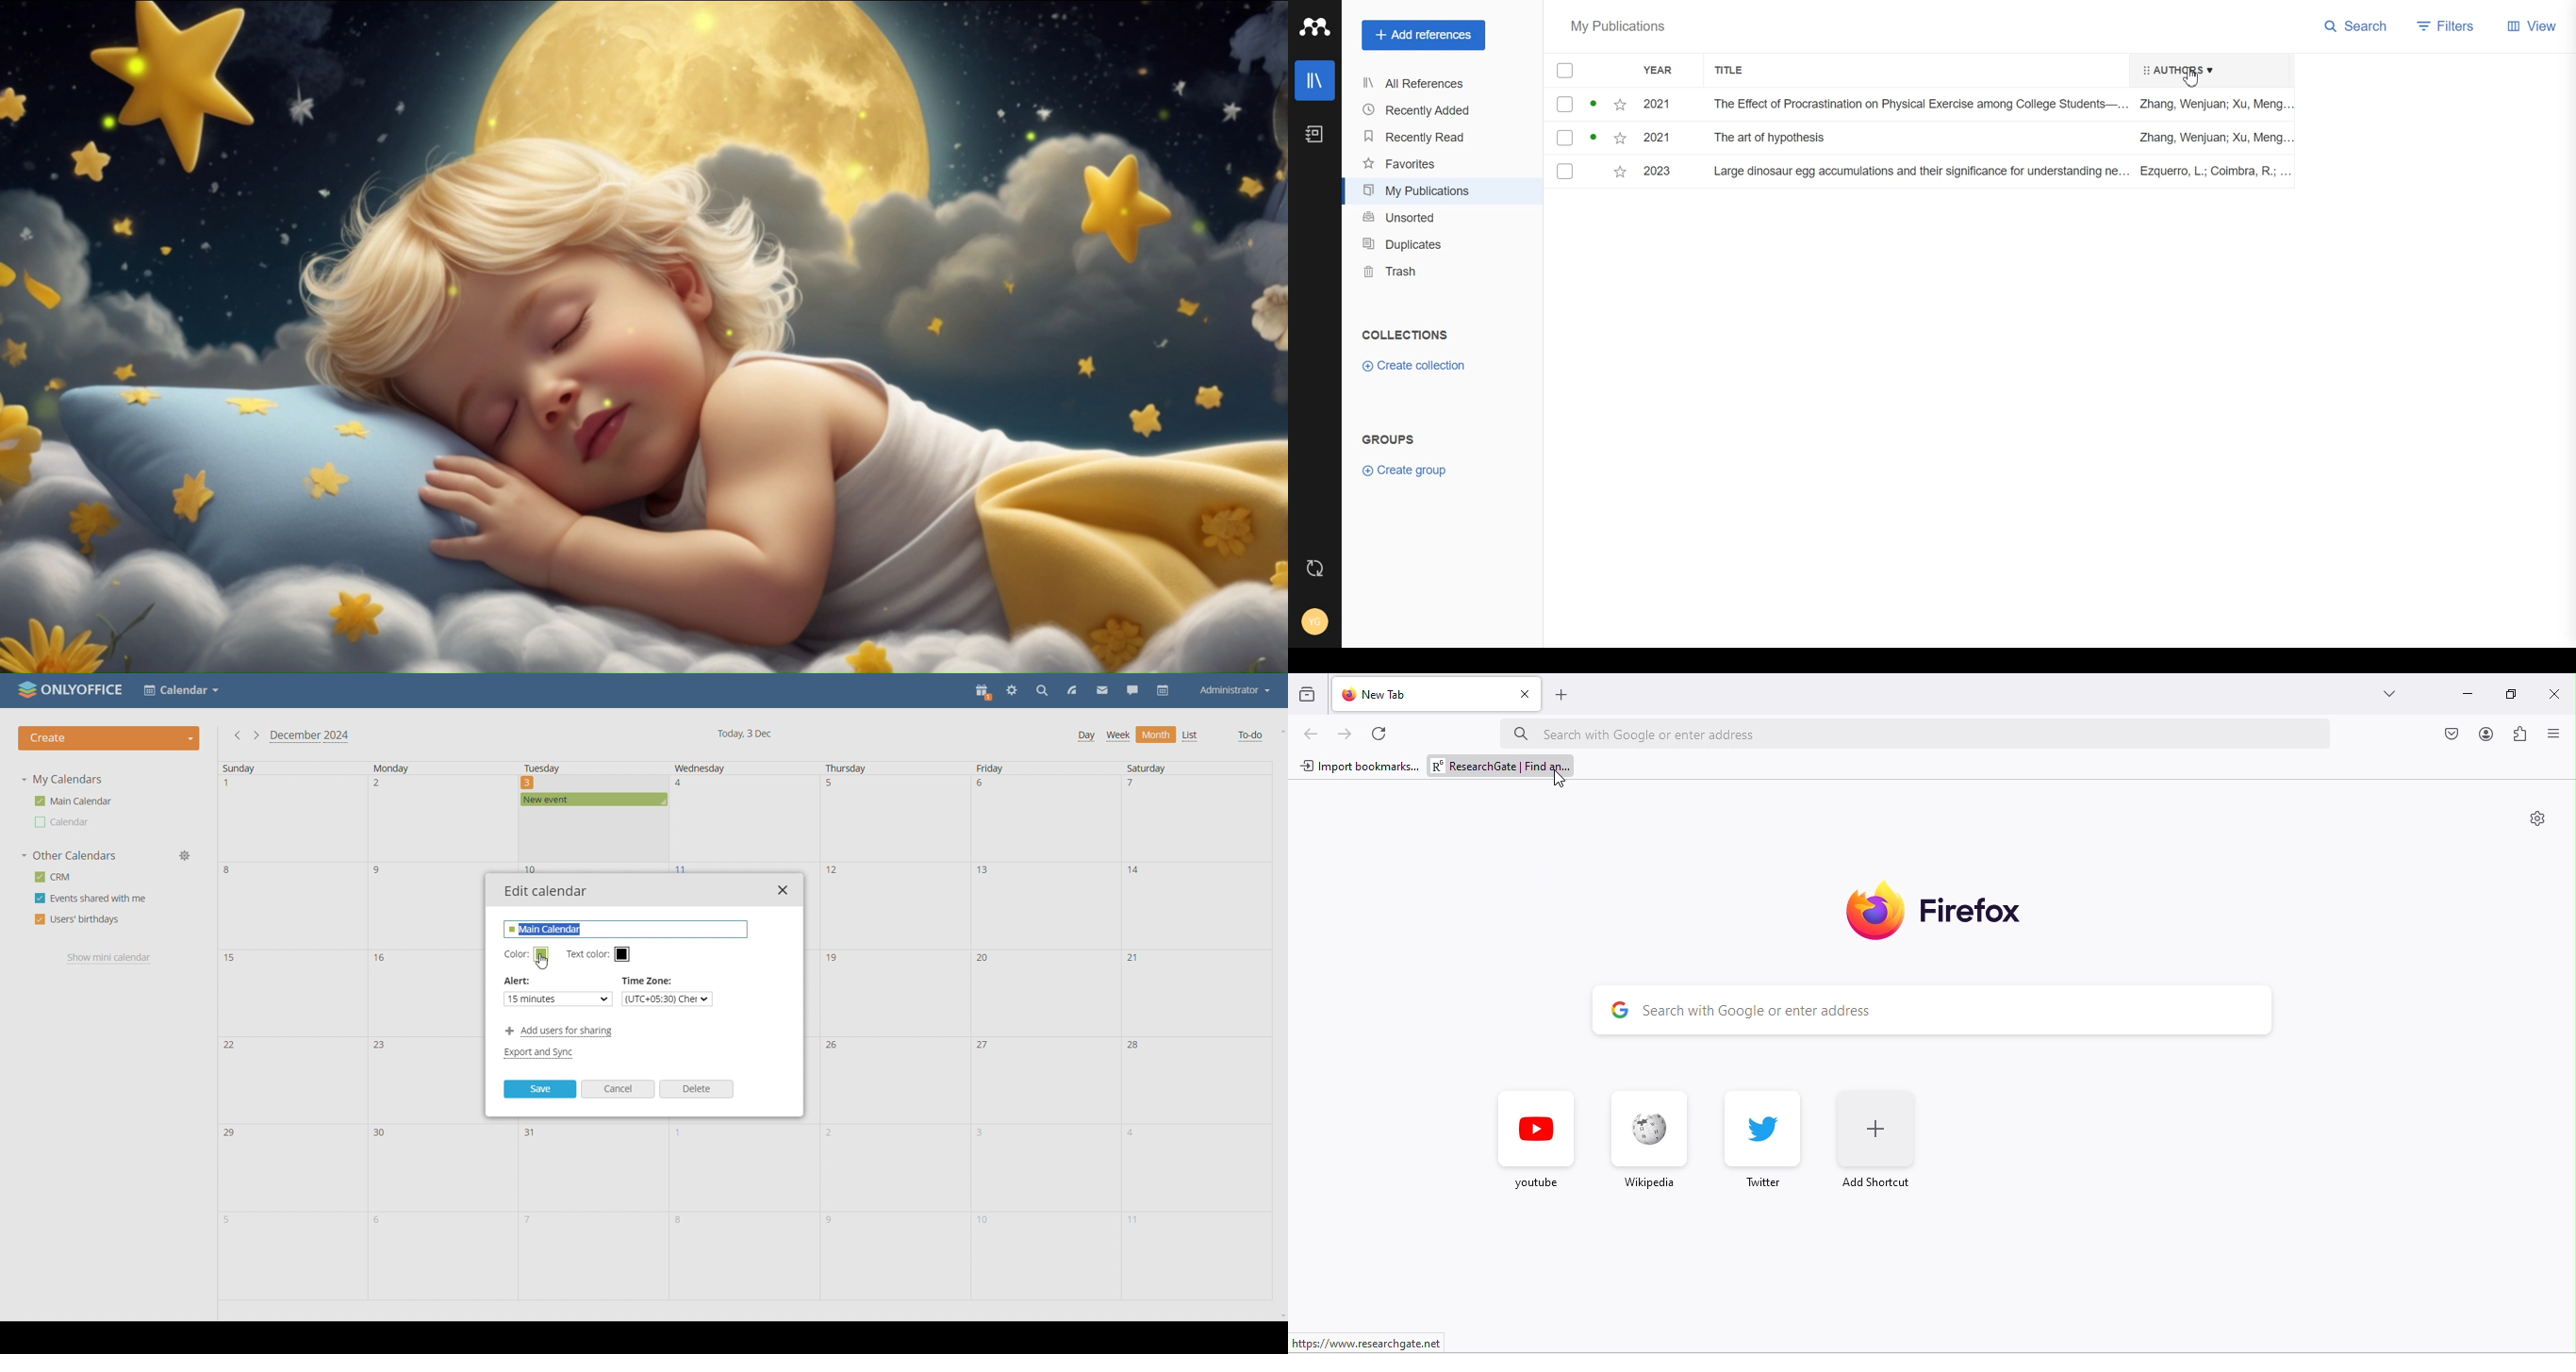 The width and height of the screenshot is (2576, 1372). I want to click on mail, so click(1102, 691).